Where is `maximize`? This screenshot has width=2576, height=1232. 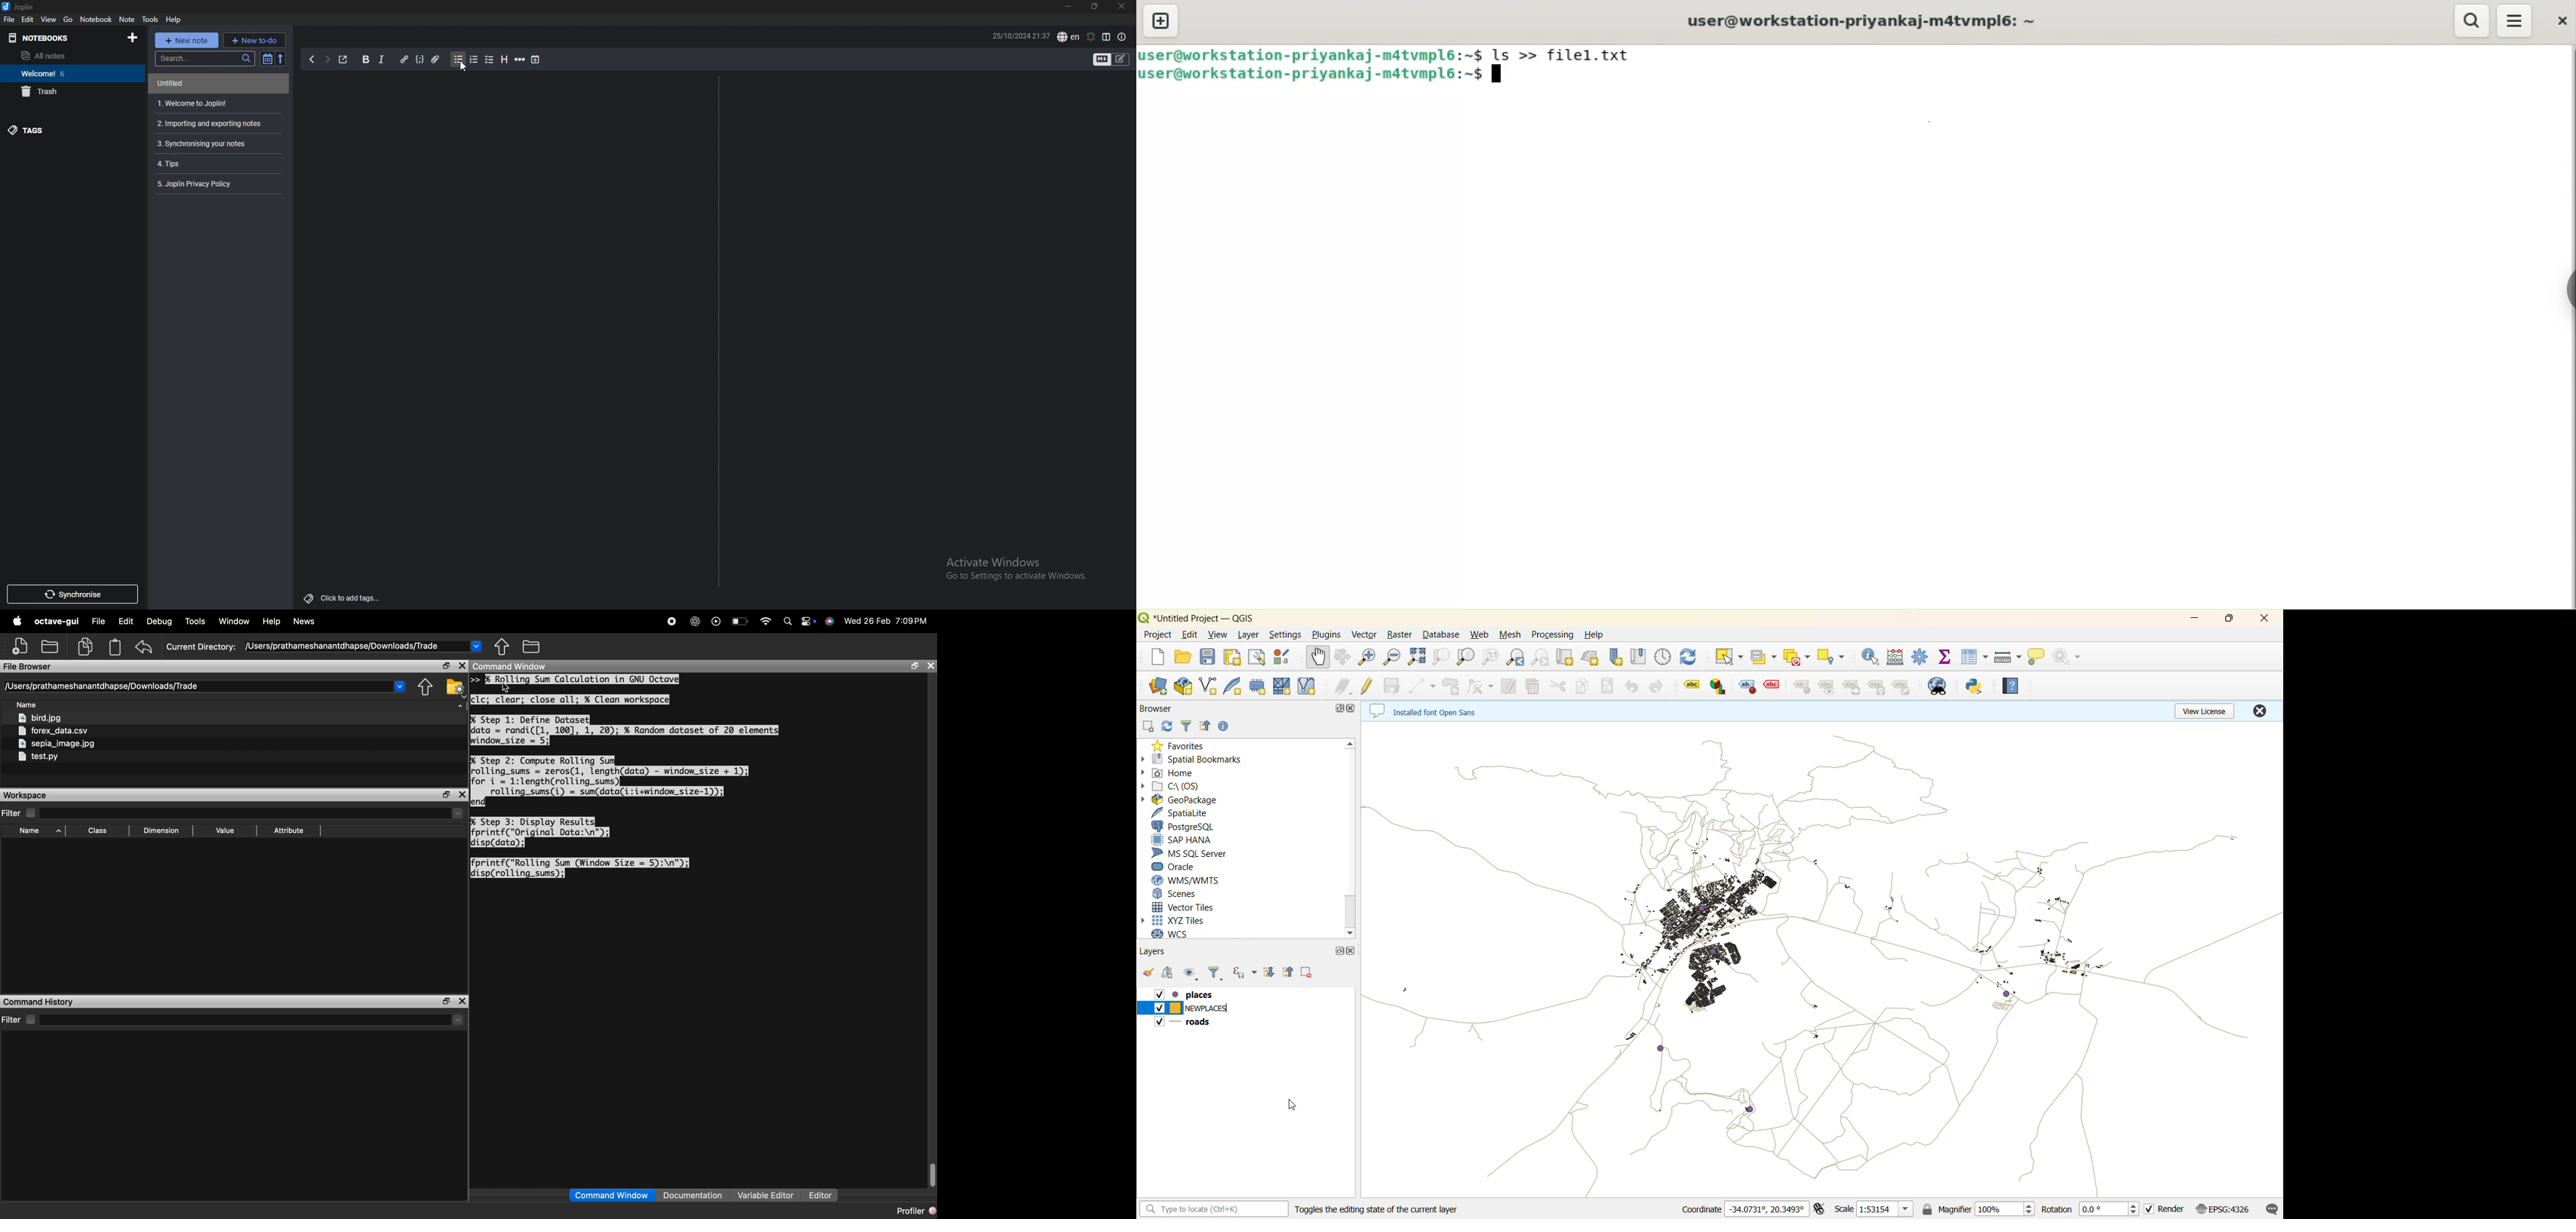 maximize is located at coordinates (1094, 9).